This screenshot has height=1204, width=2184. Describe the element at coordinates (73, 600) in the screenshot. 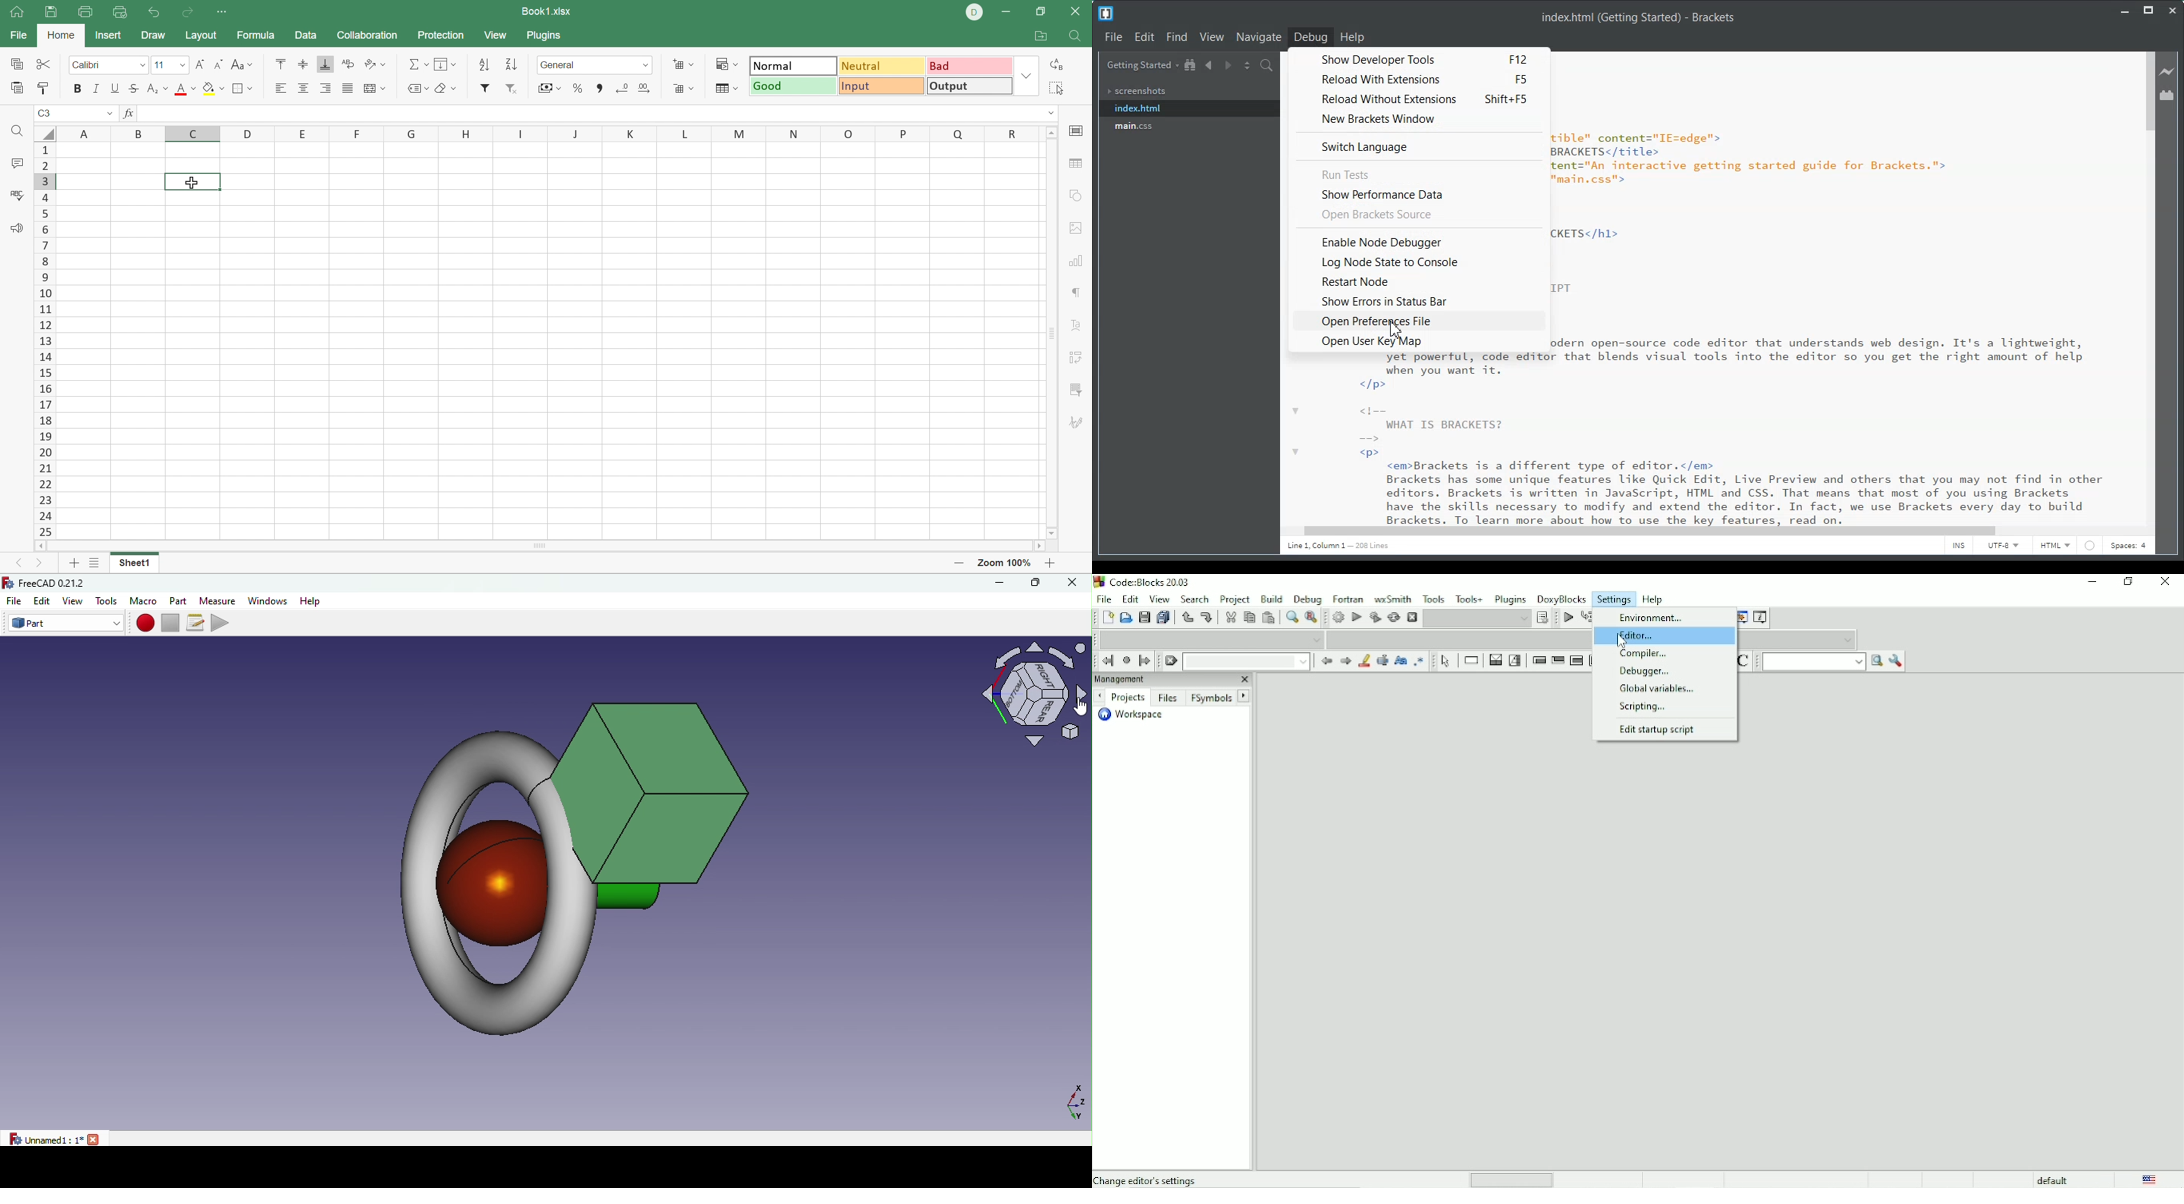

I see `View` at that location.